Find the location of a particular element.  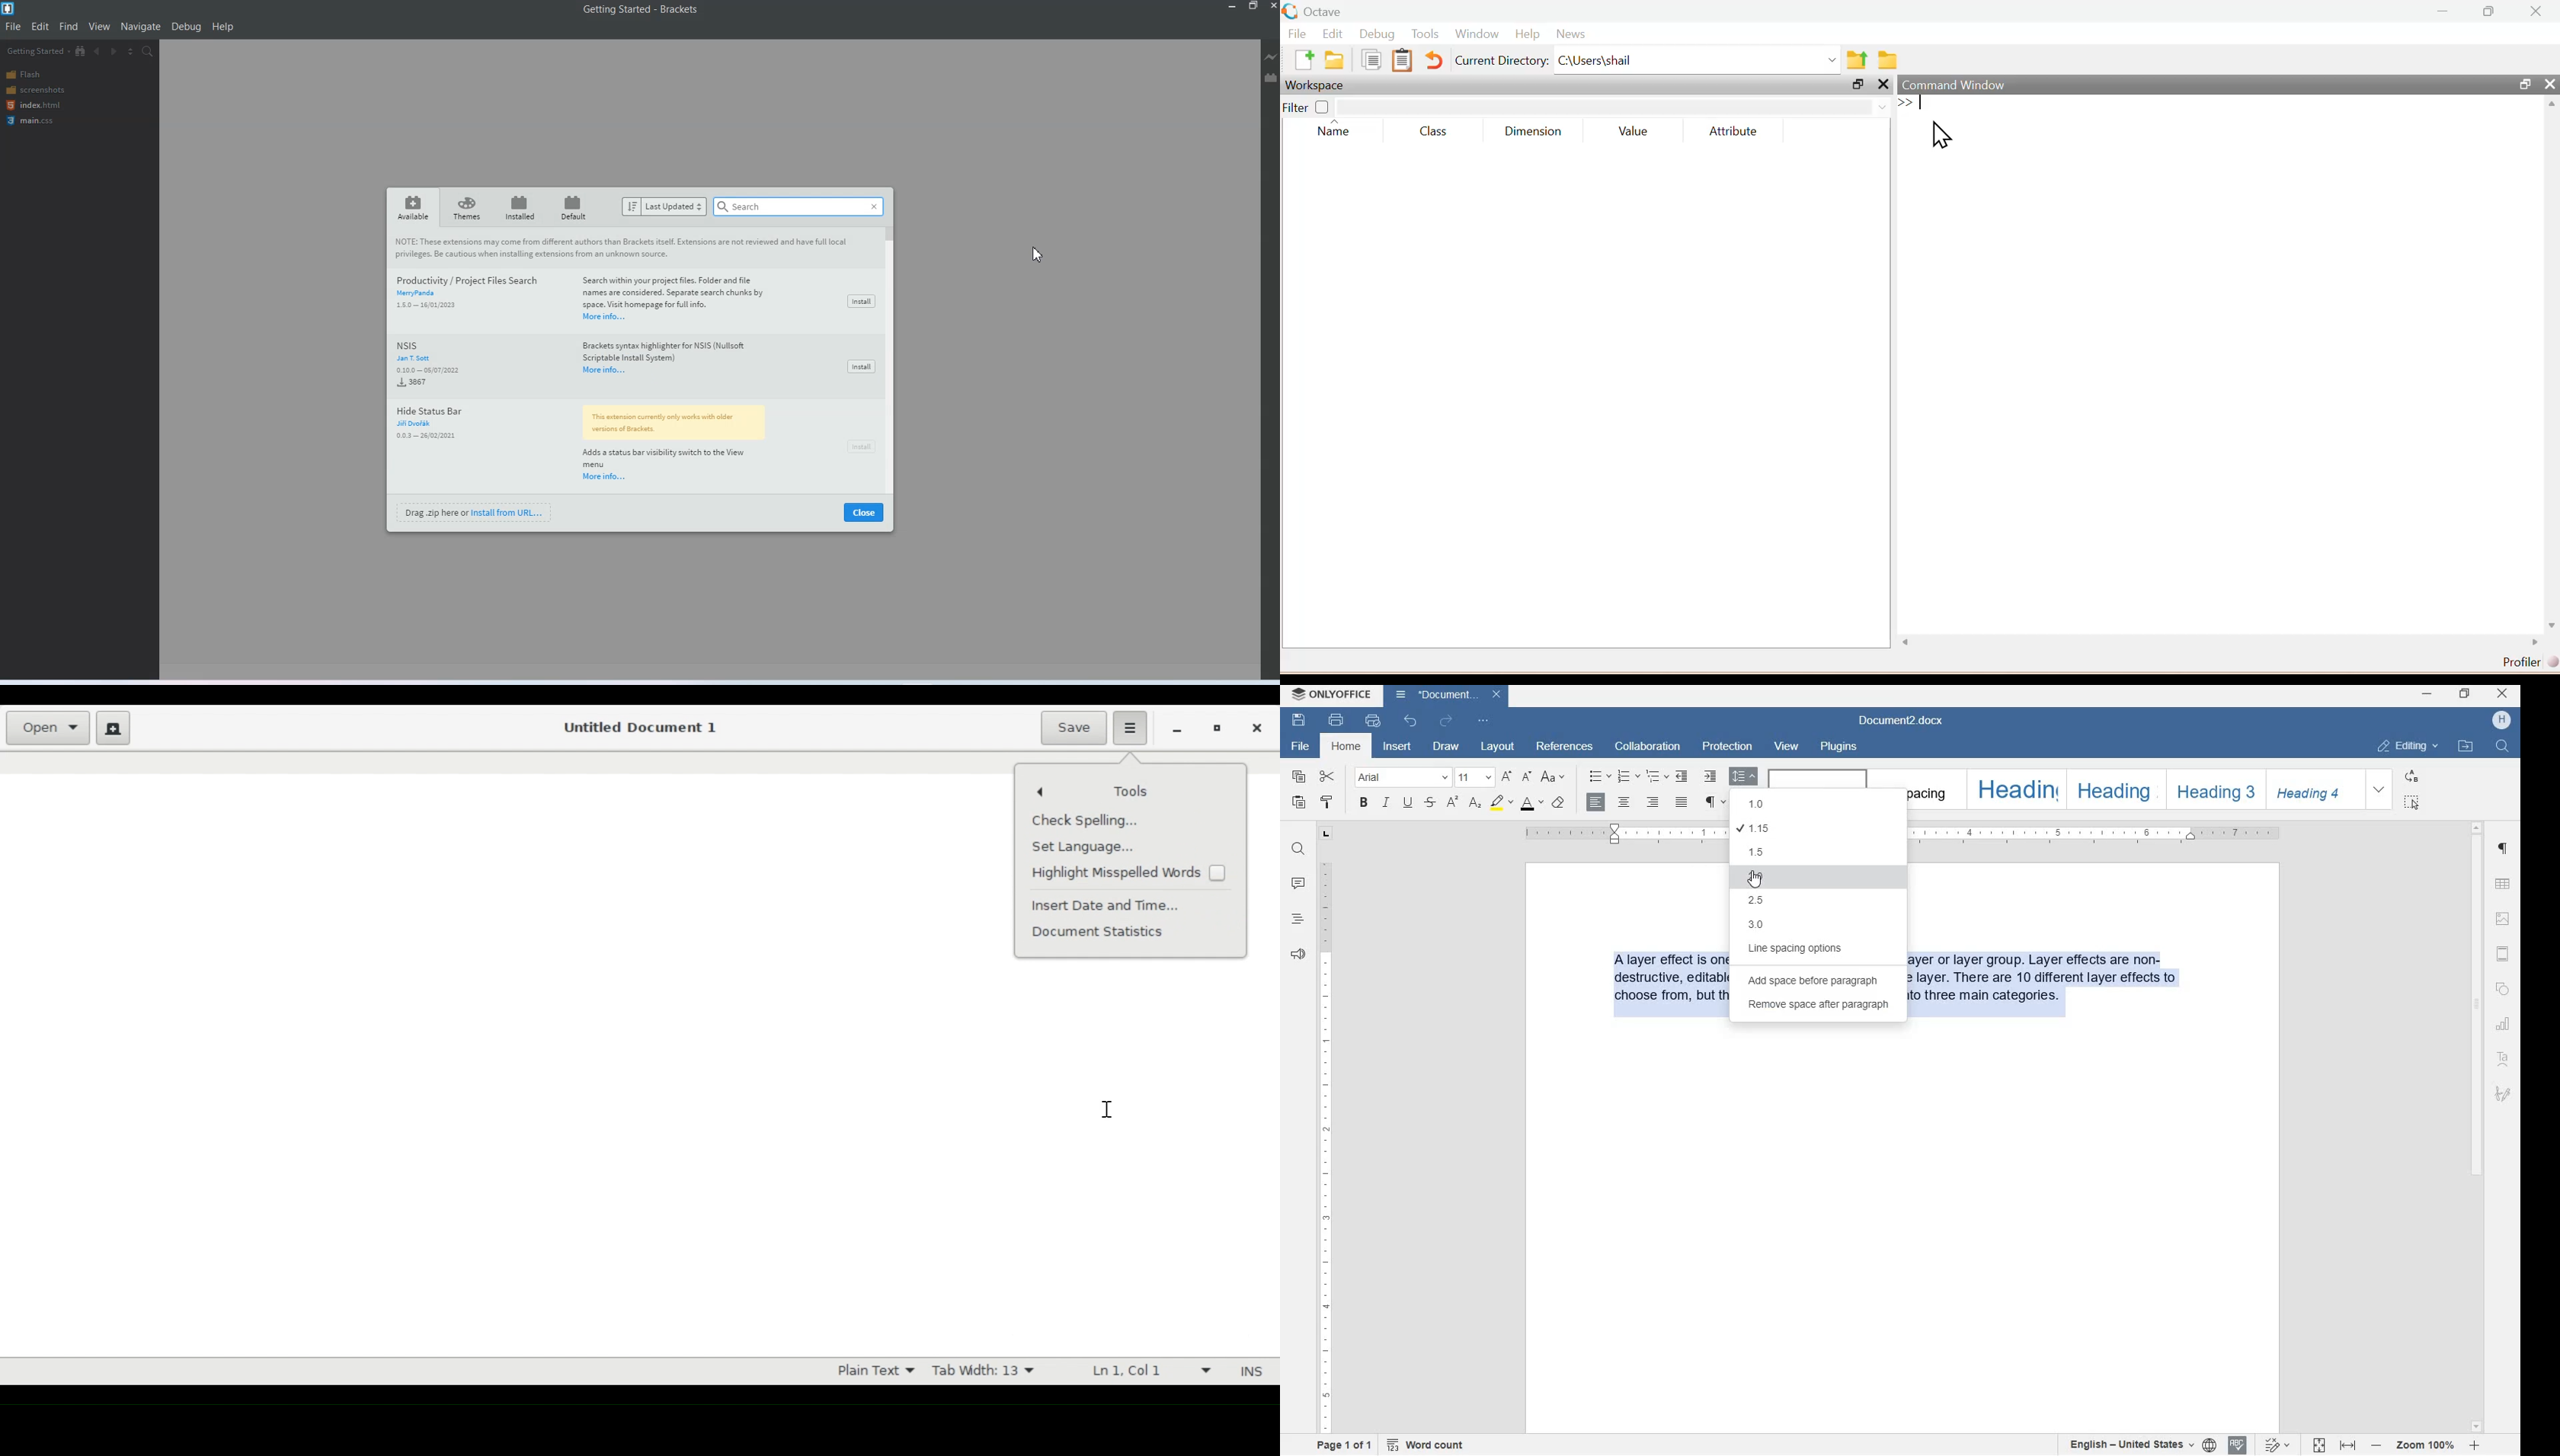

Last updated is located at coordinates (665, 206).